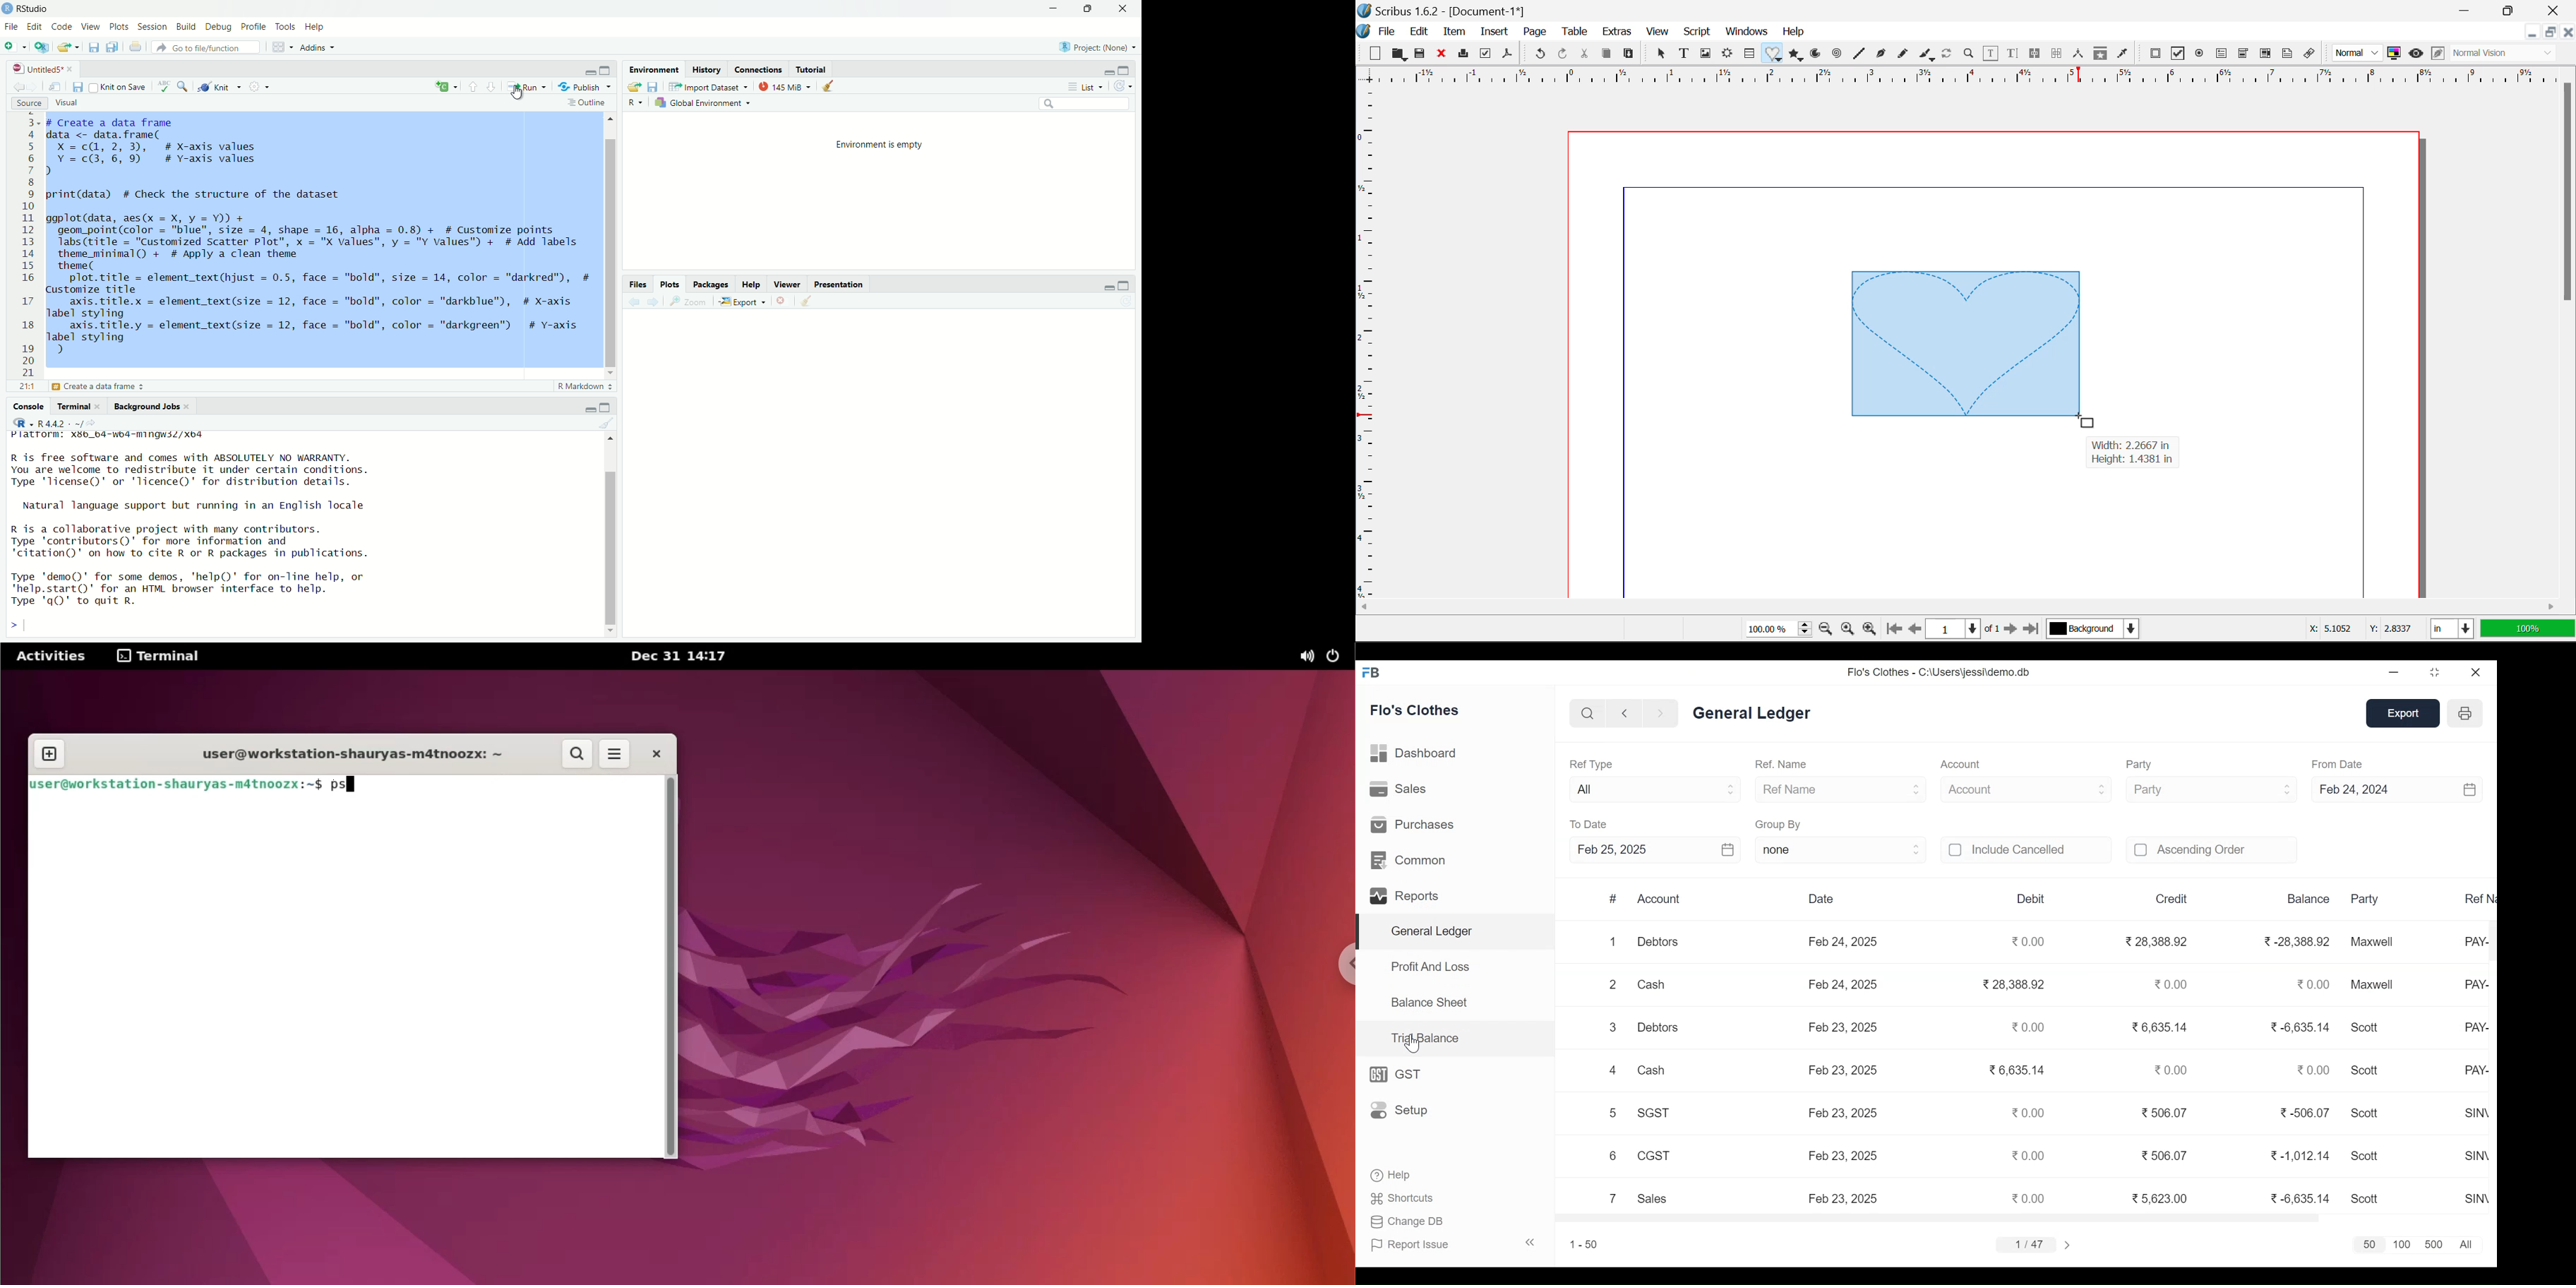 The height and width of the screenshot is (1288, 2576). I want to click on Print, so click(2465, 714).